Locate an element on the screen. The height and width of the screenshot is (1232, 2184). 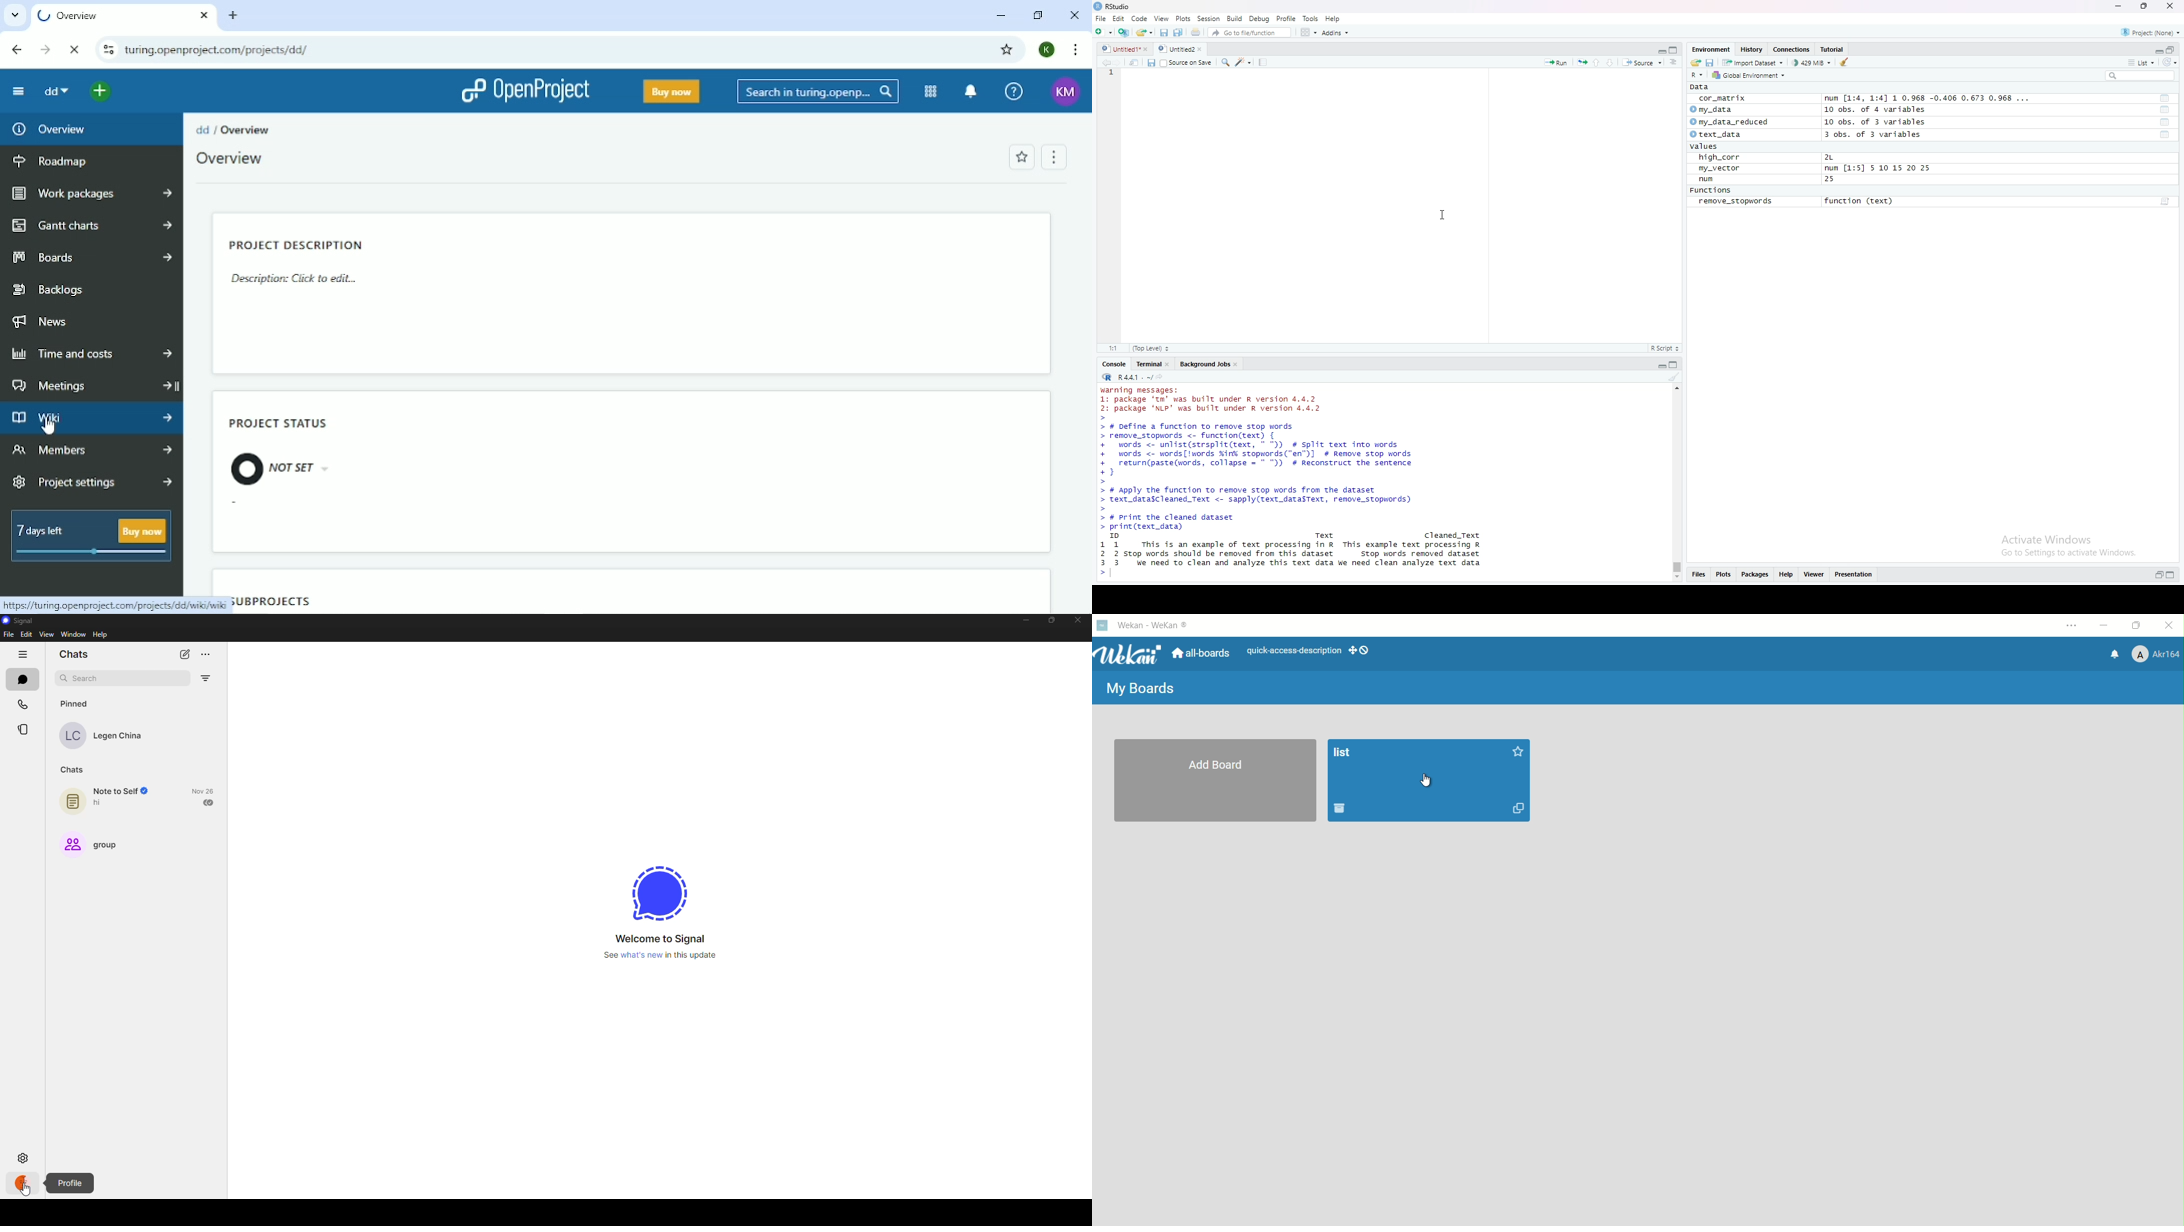
Members is located at coordinates (79, 451).